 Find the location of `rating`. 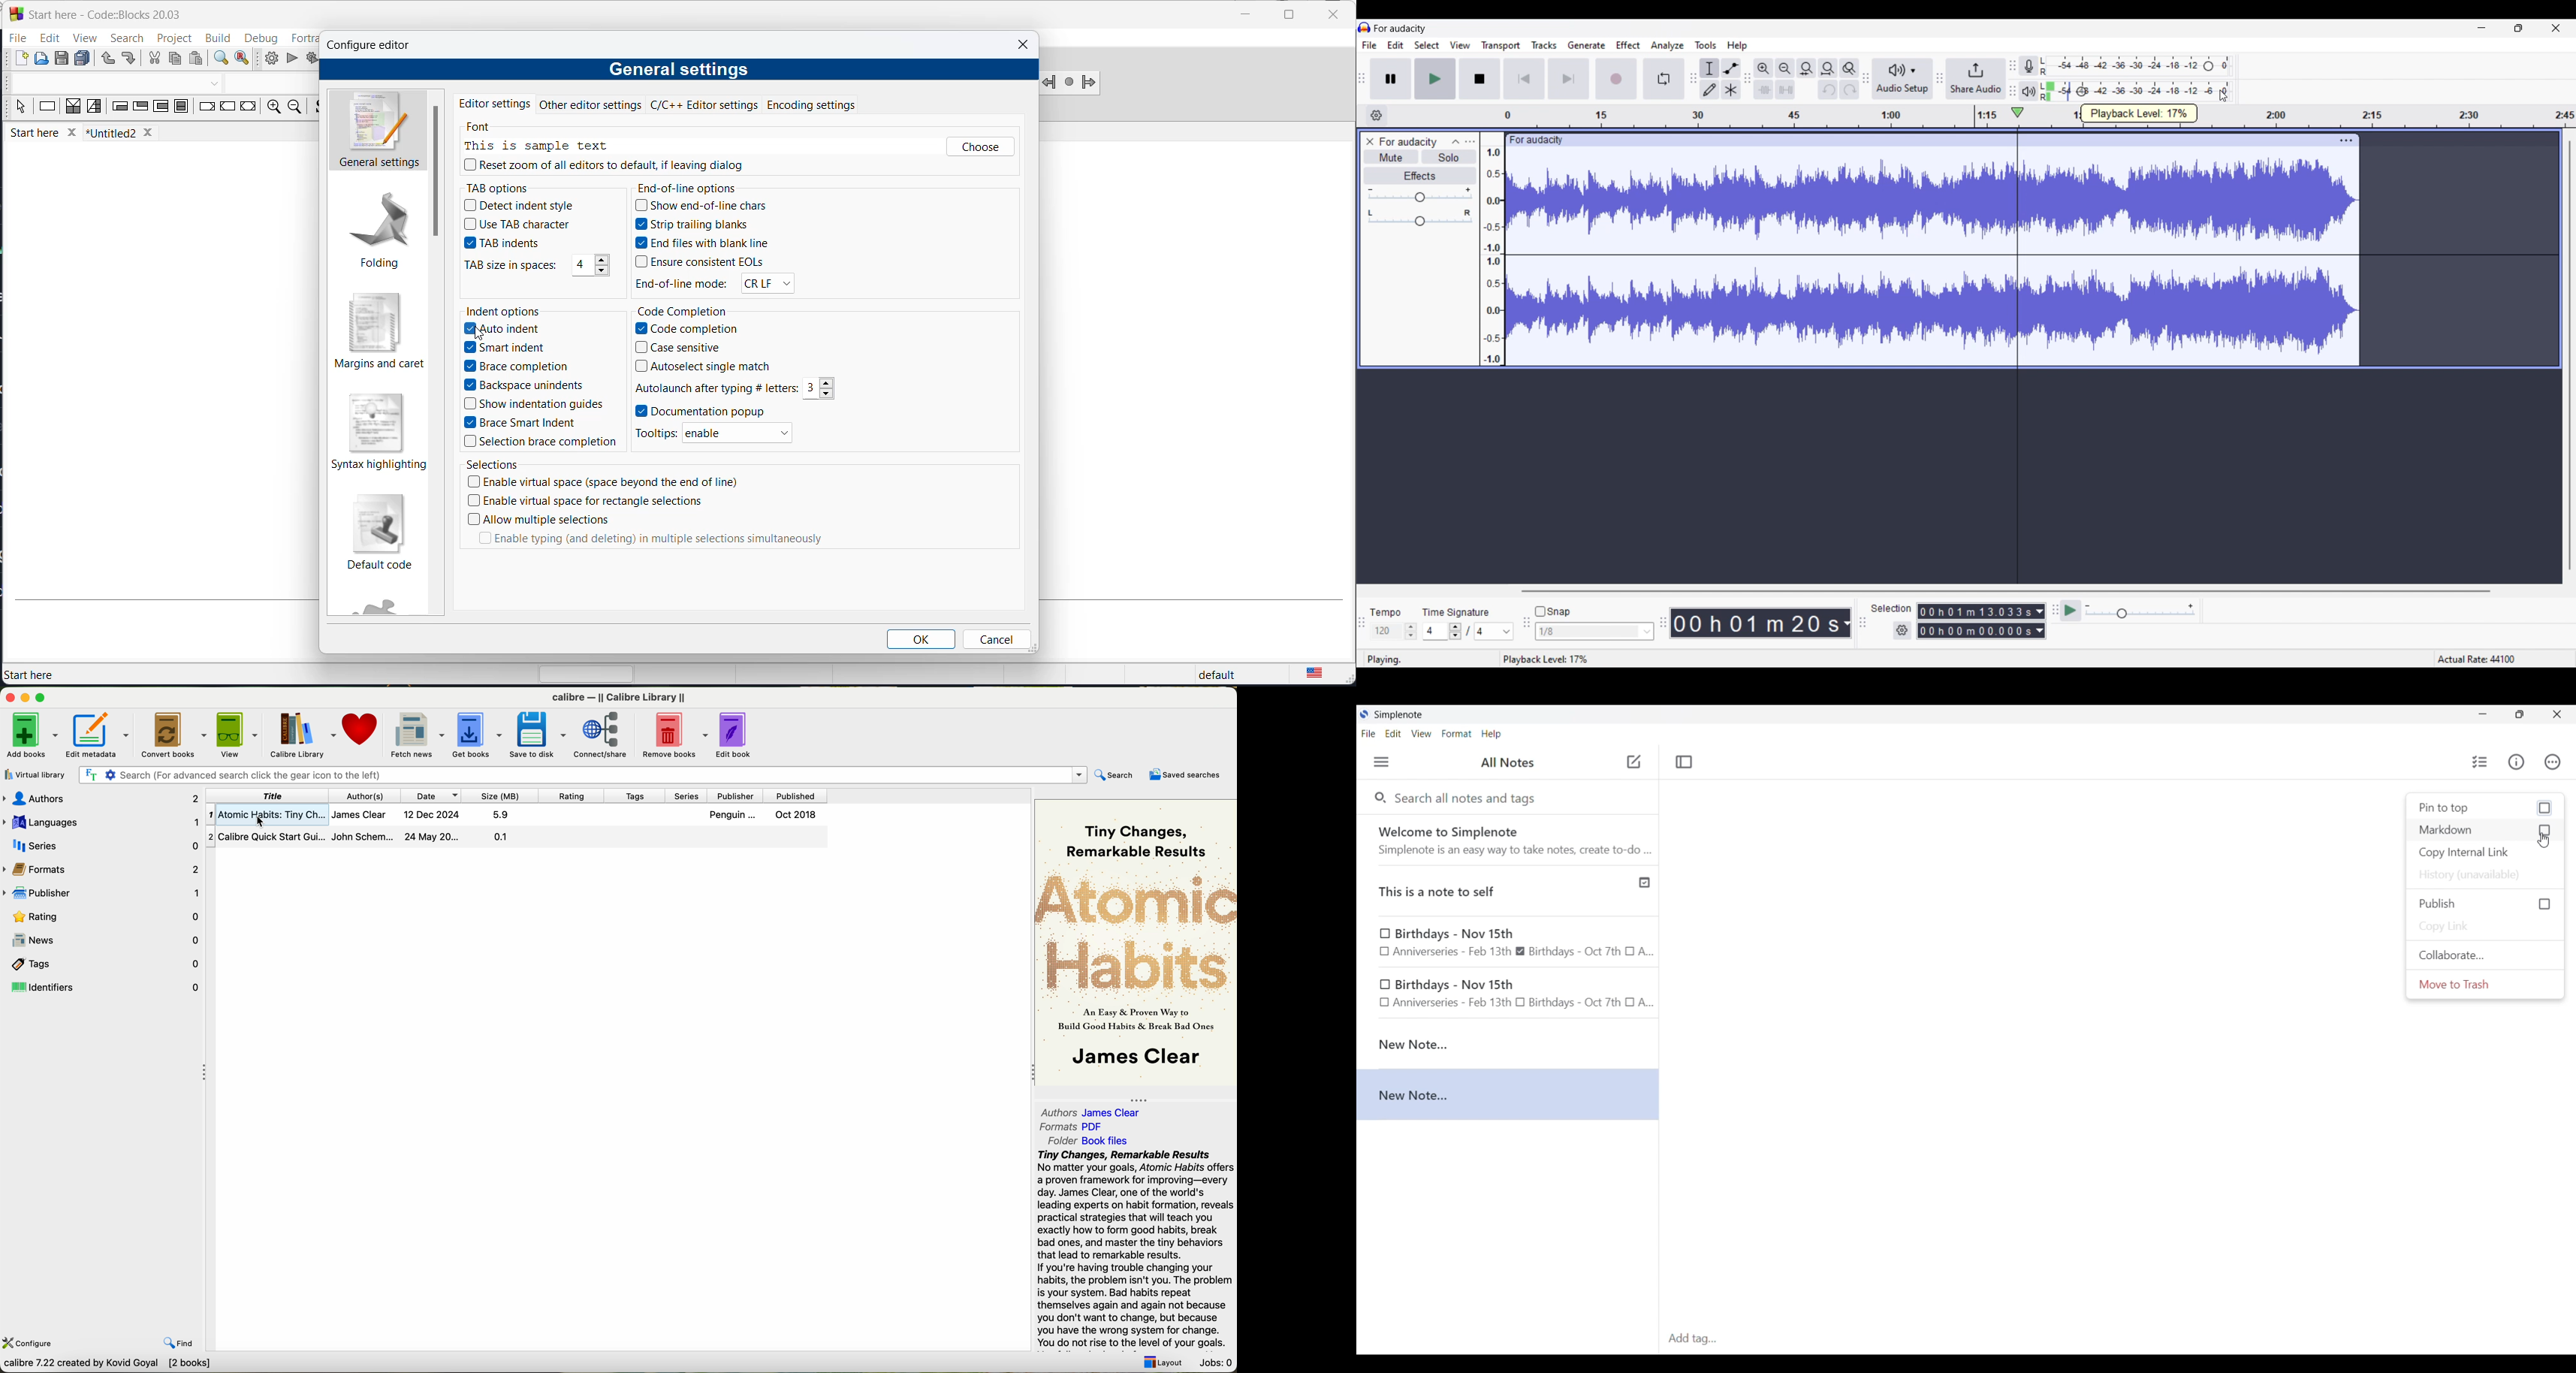

rating is located at coordinates (573, 796).